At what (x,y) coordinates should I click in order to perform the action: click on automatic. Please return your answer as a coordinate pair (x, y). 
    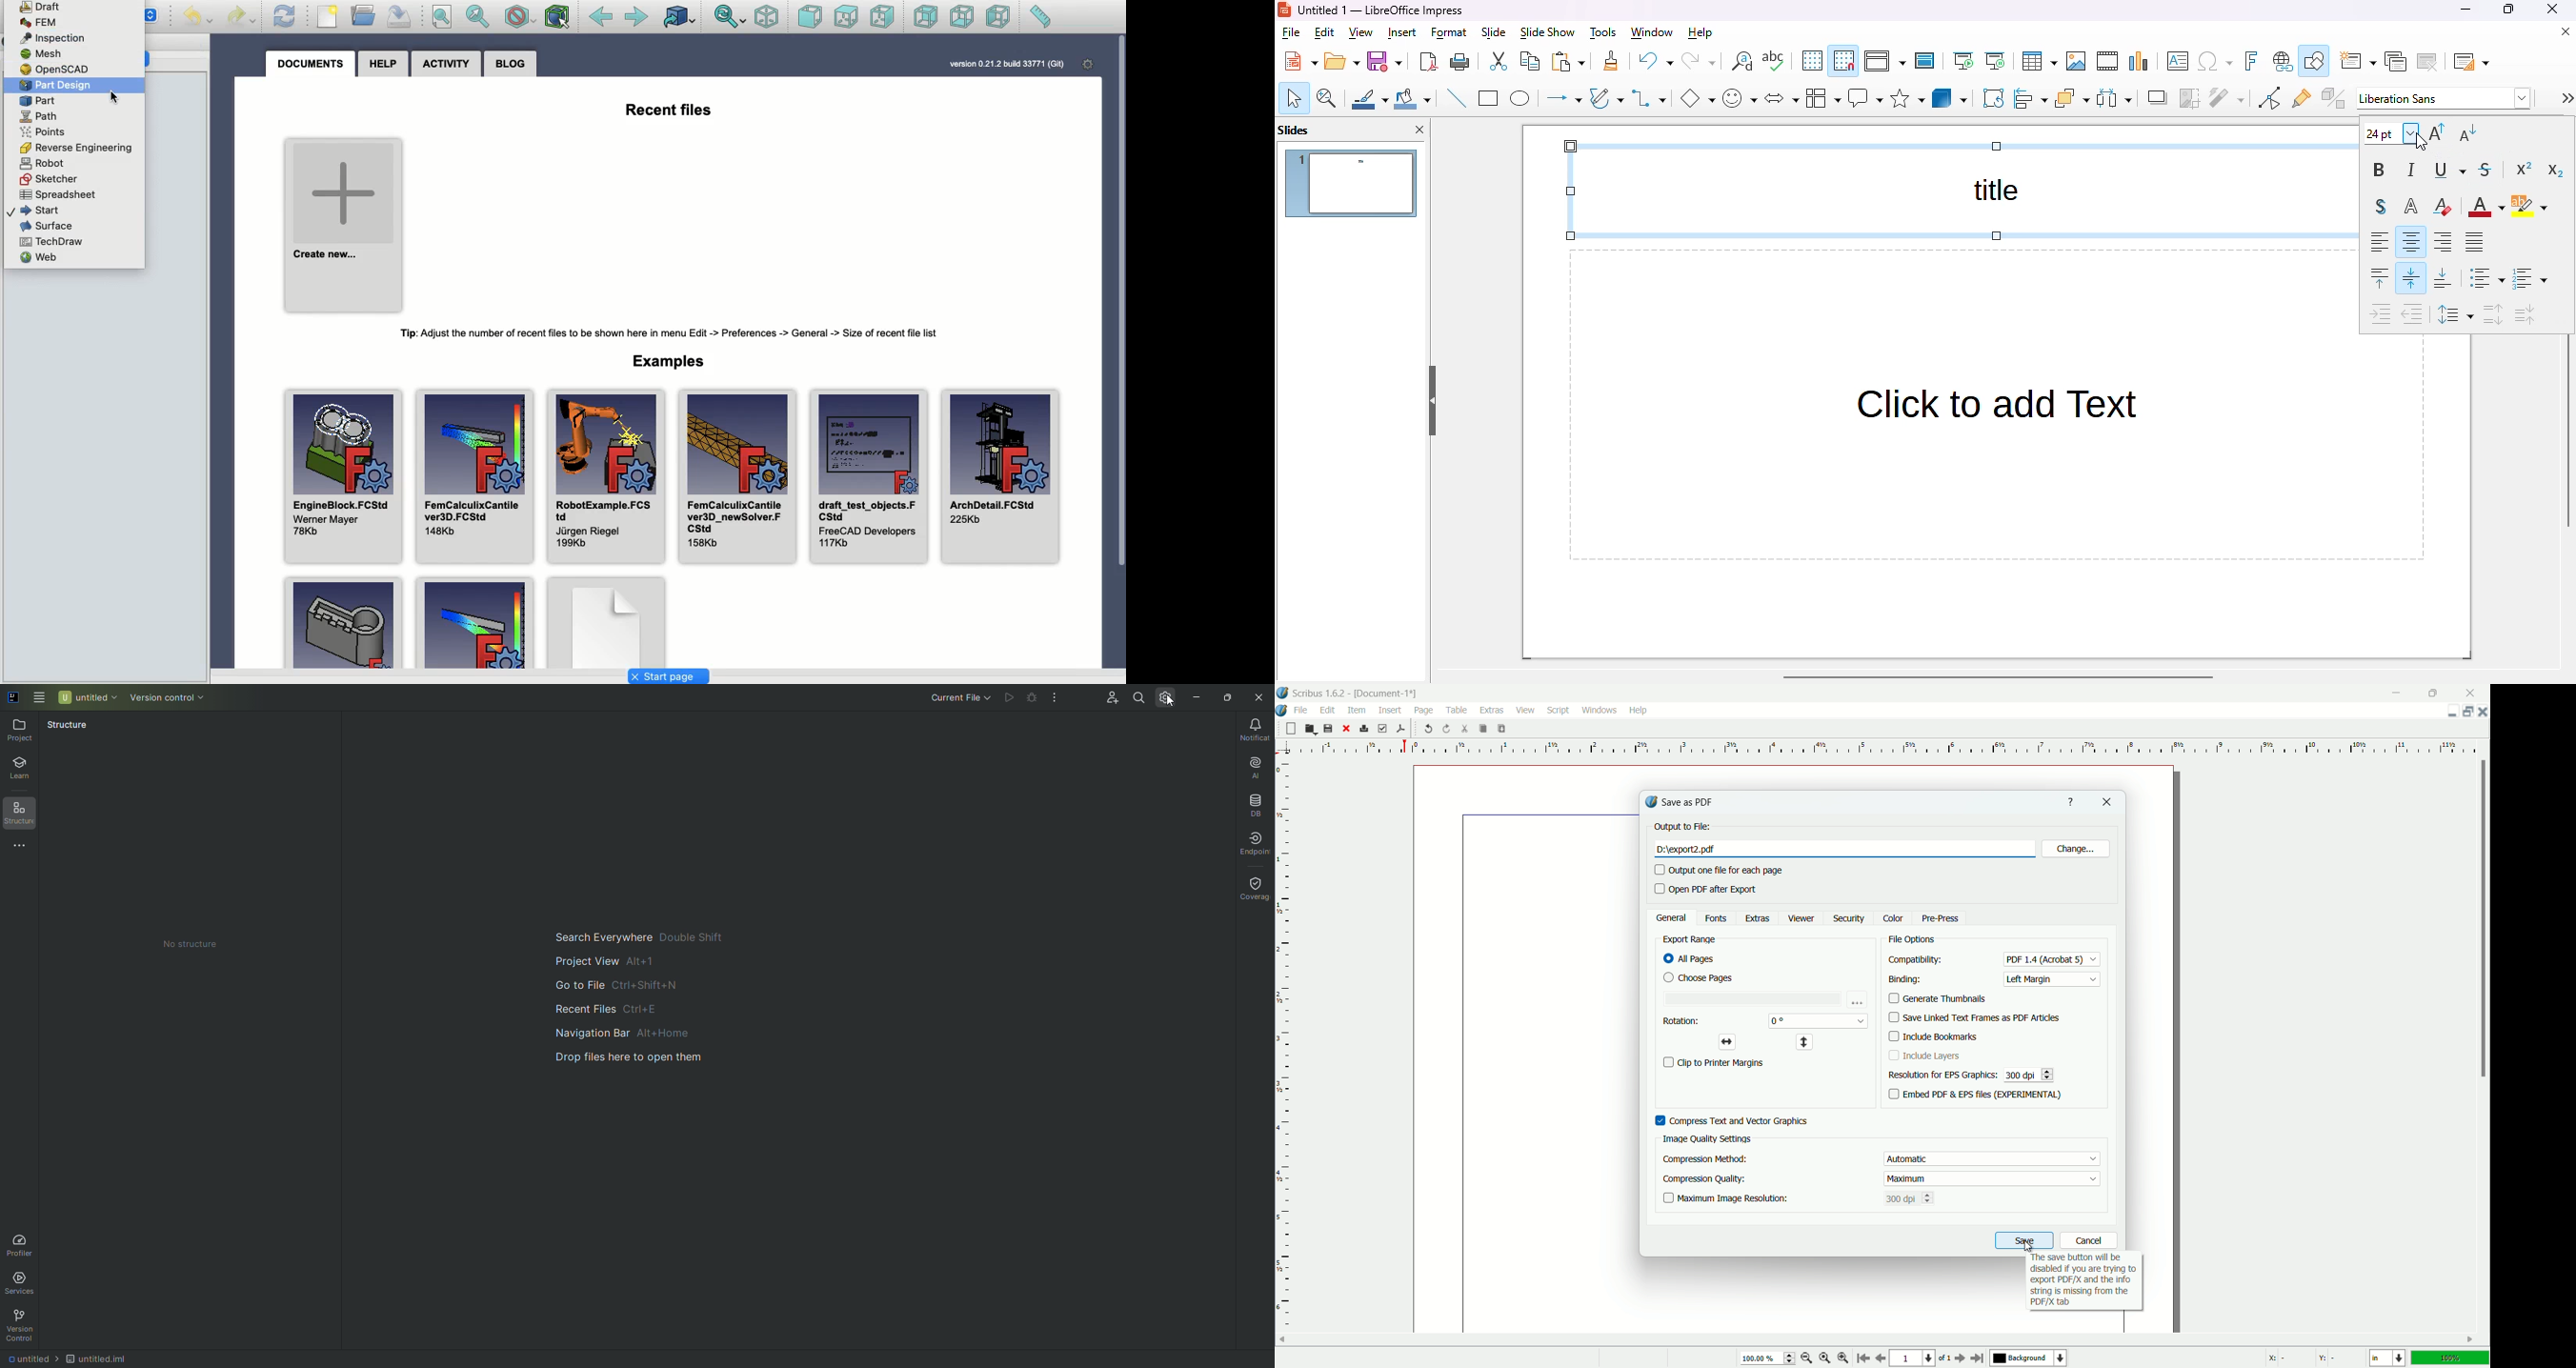
    Looking at the image, I should click on (1907, 1160).